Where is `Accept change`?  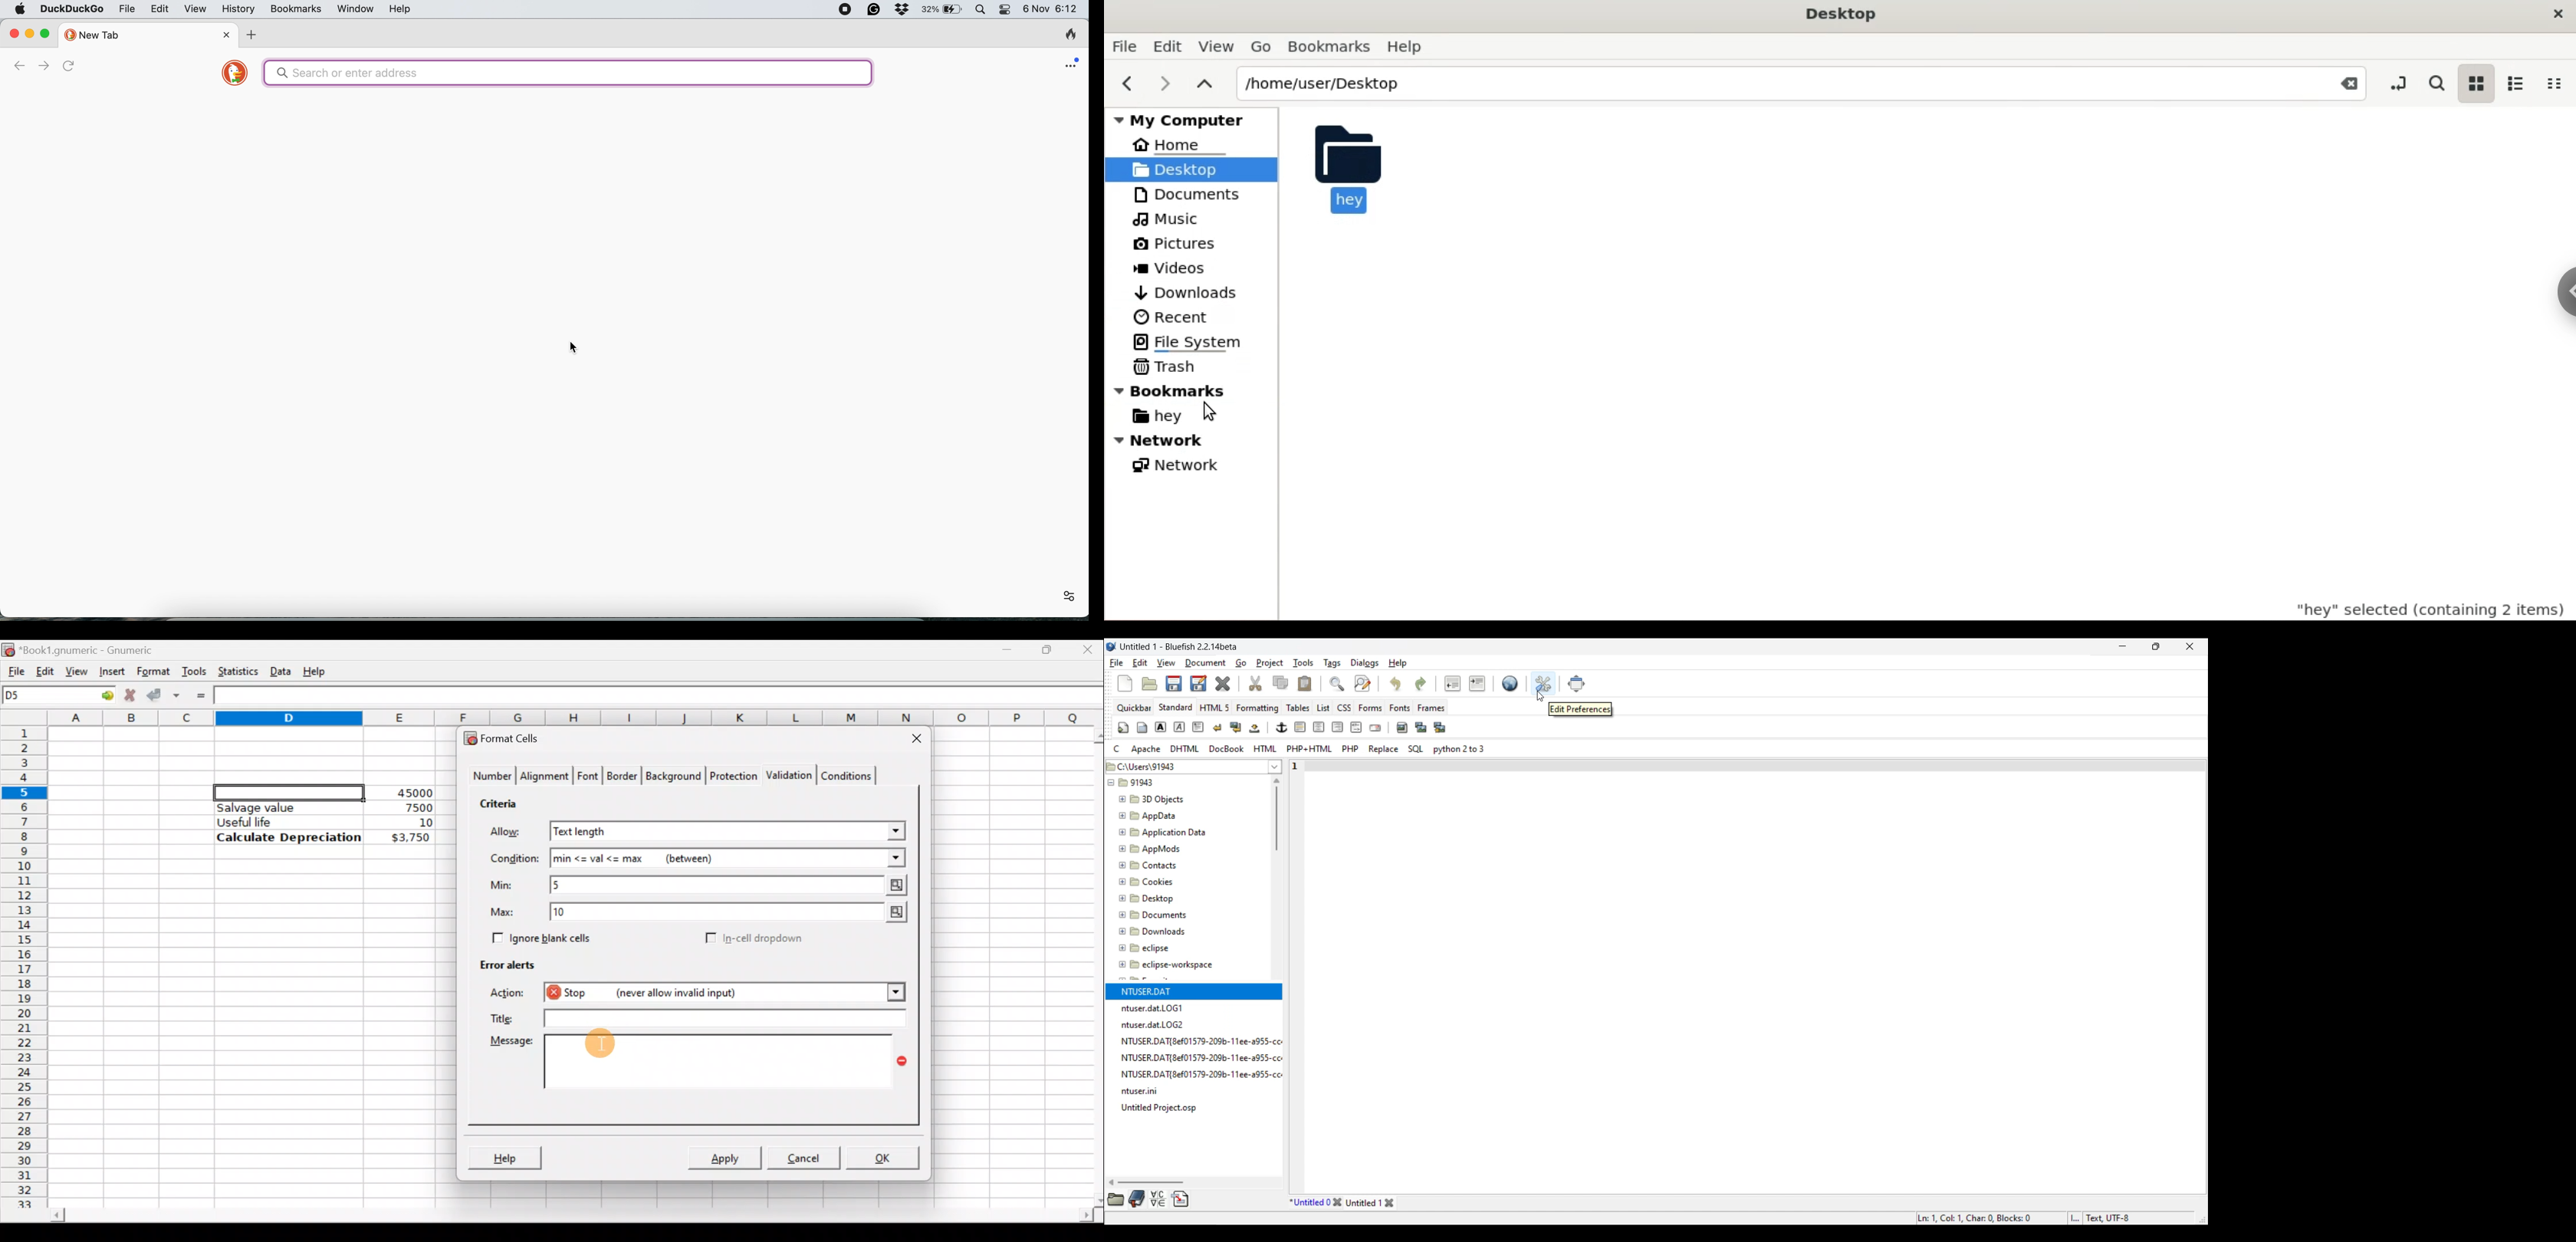 Accept change is located at coordinates (163, 693).